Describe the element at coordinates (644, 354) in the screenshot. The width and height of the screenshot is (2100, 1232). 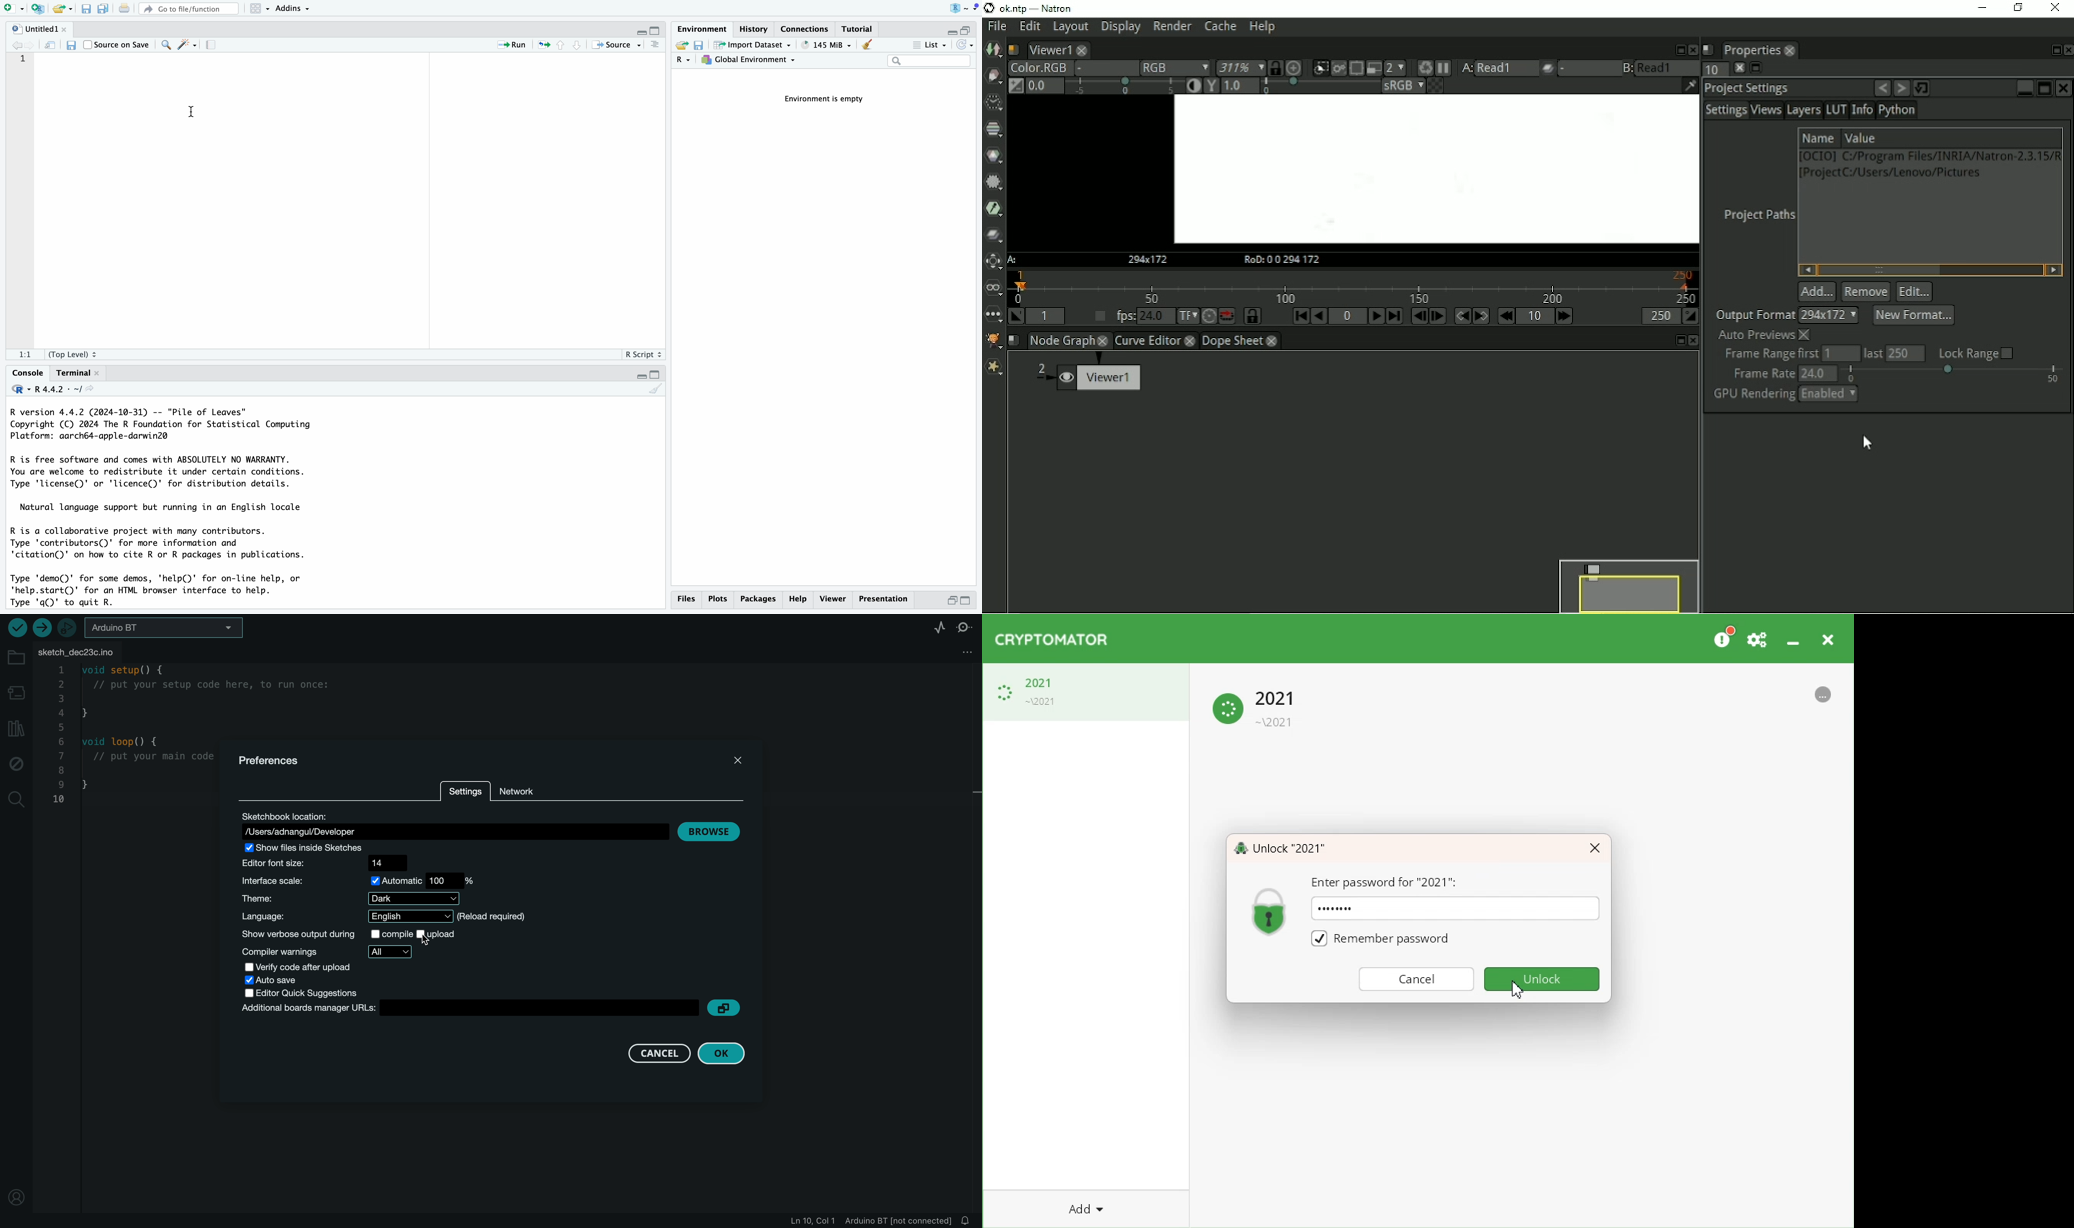
I see `R script` at that location.